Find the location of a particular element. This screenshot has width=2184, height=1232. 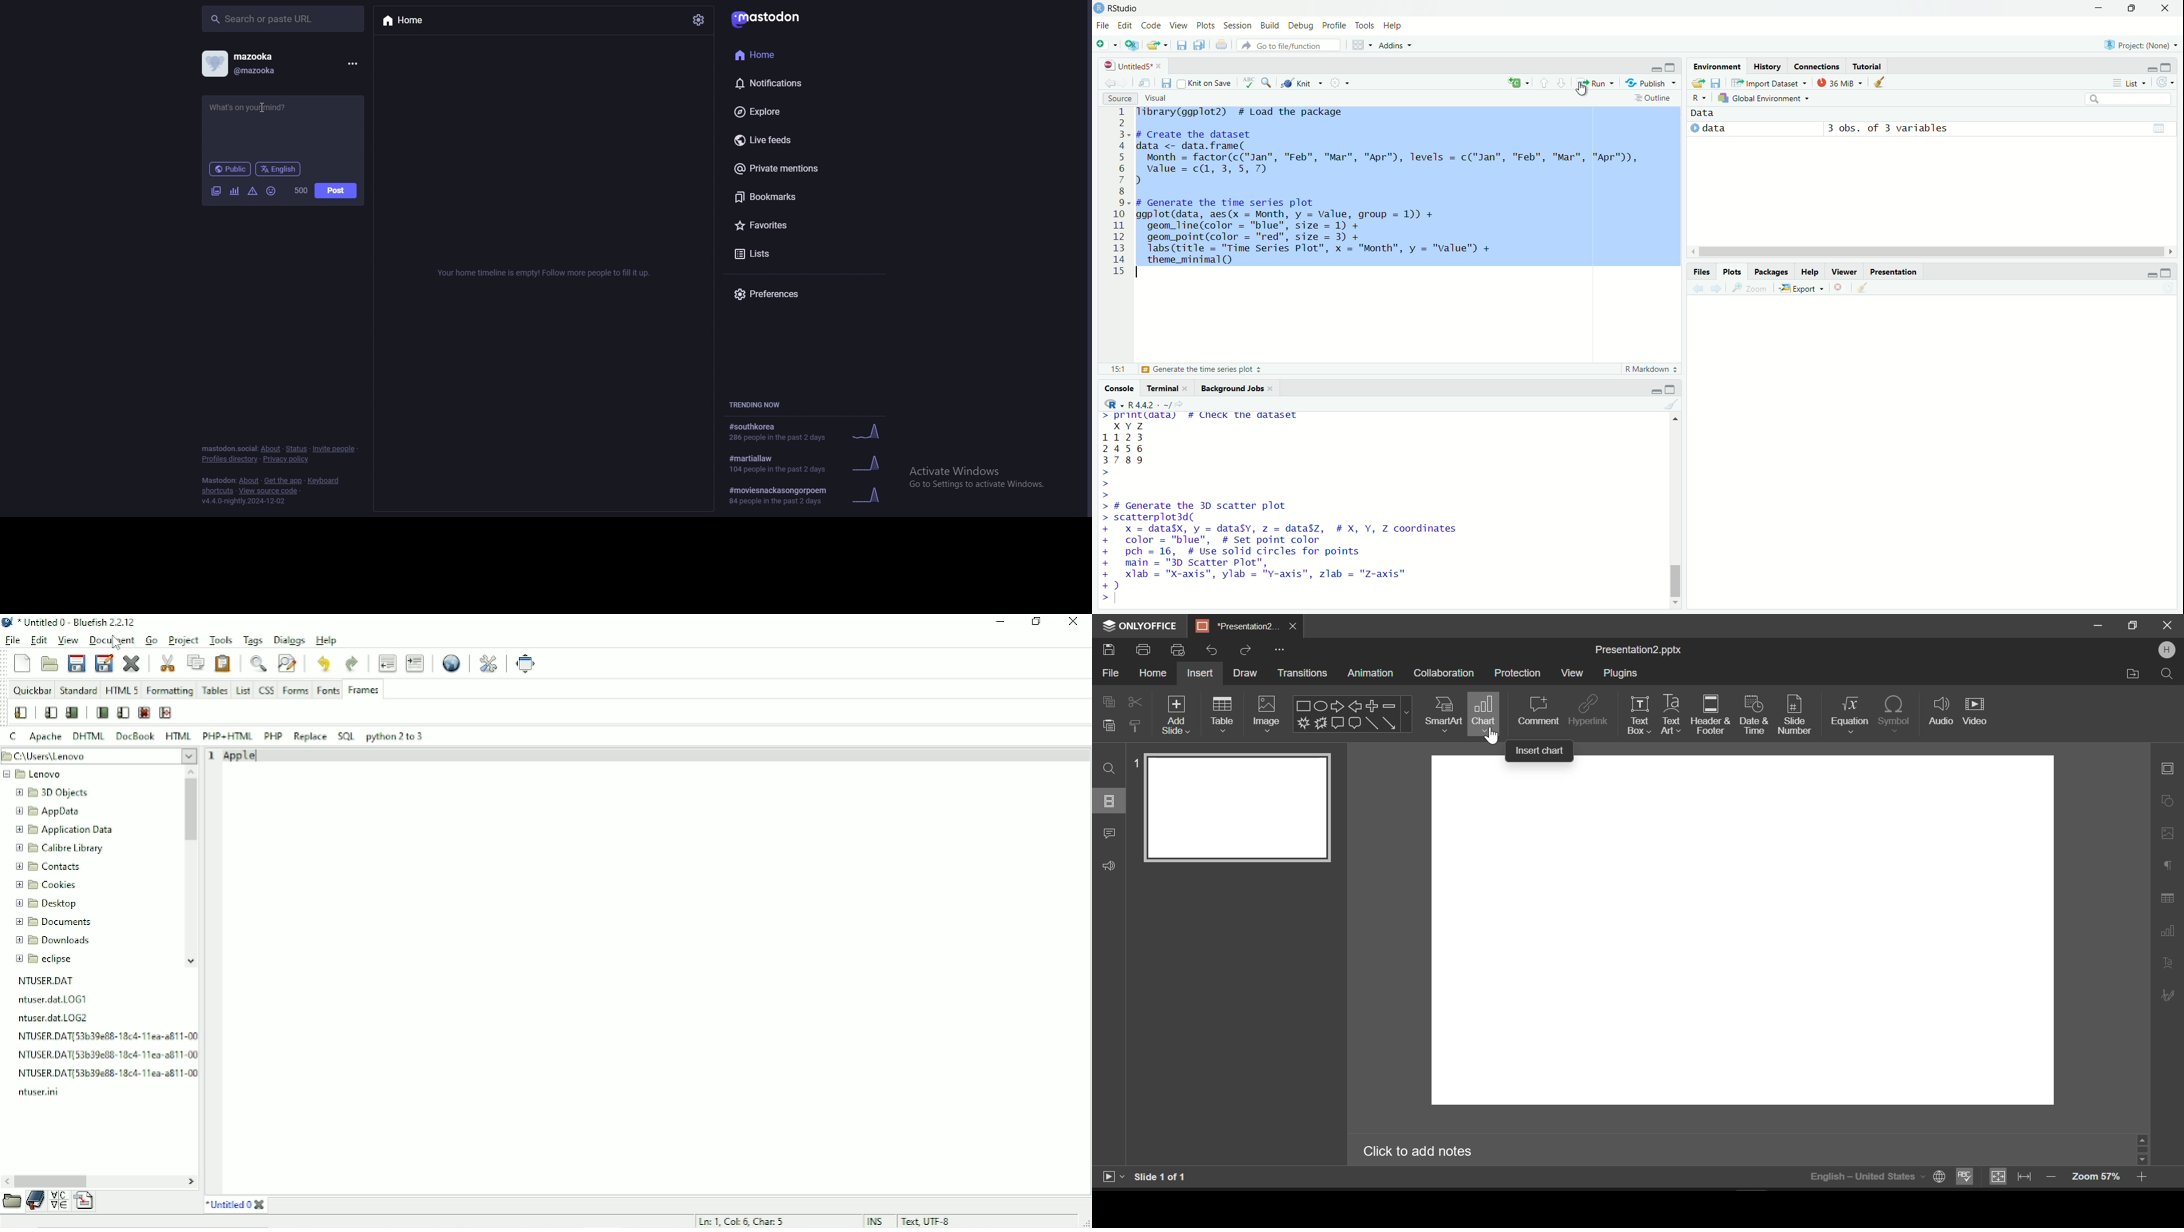

close is located at coordinates (1273, 387).